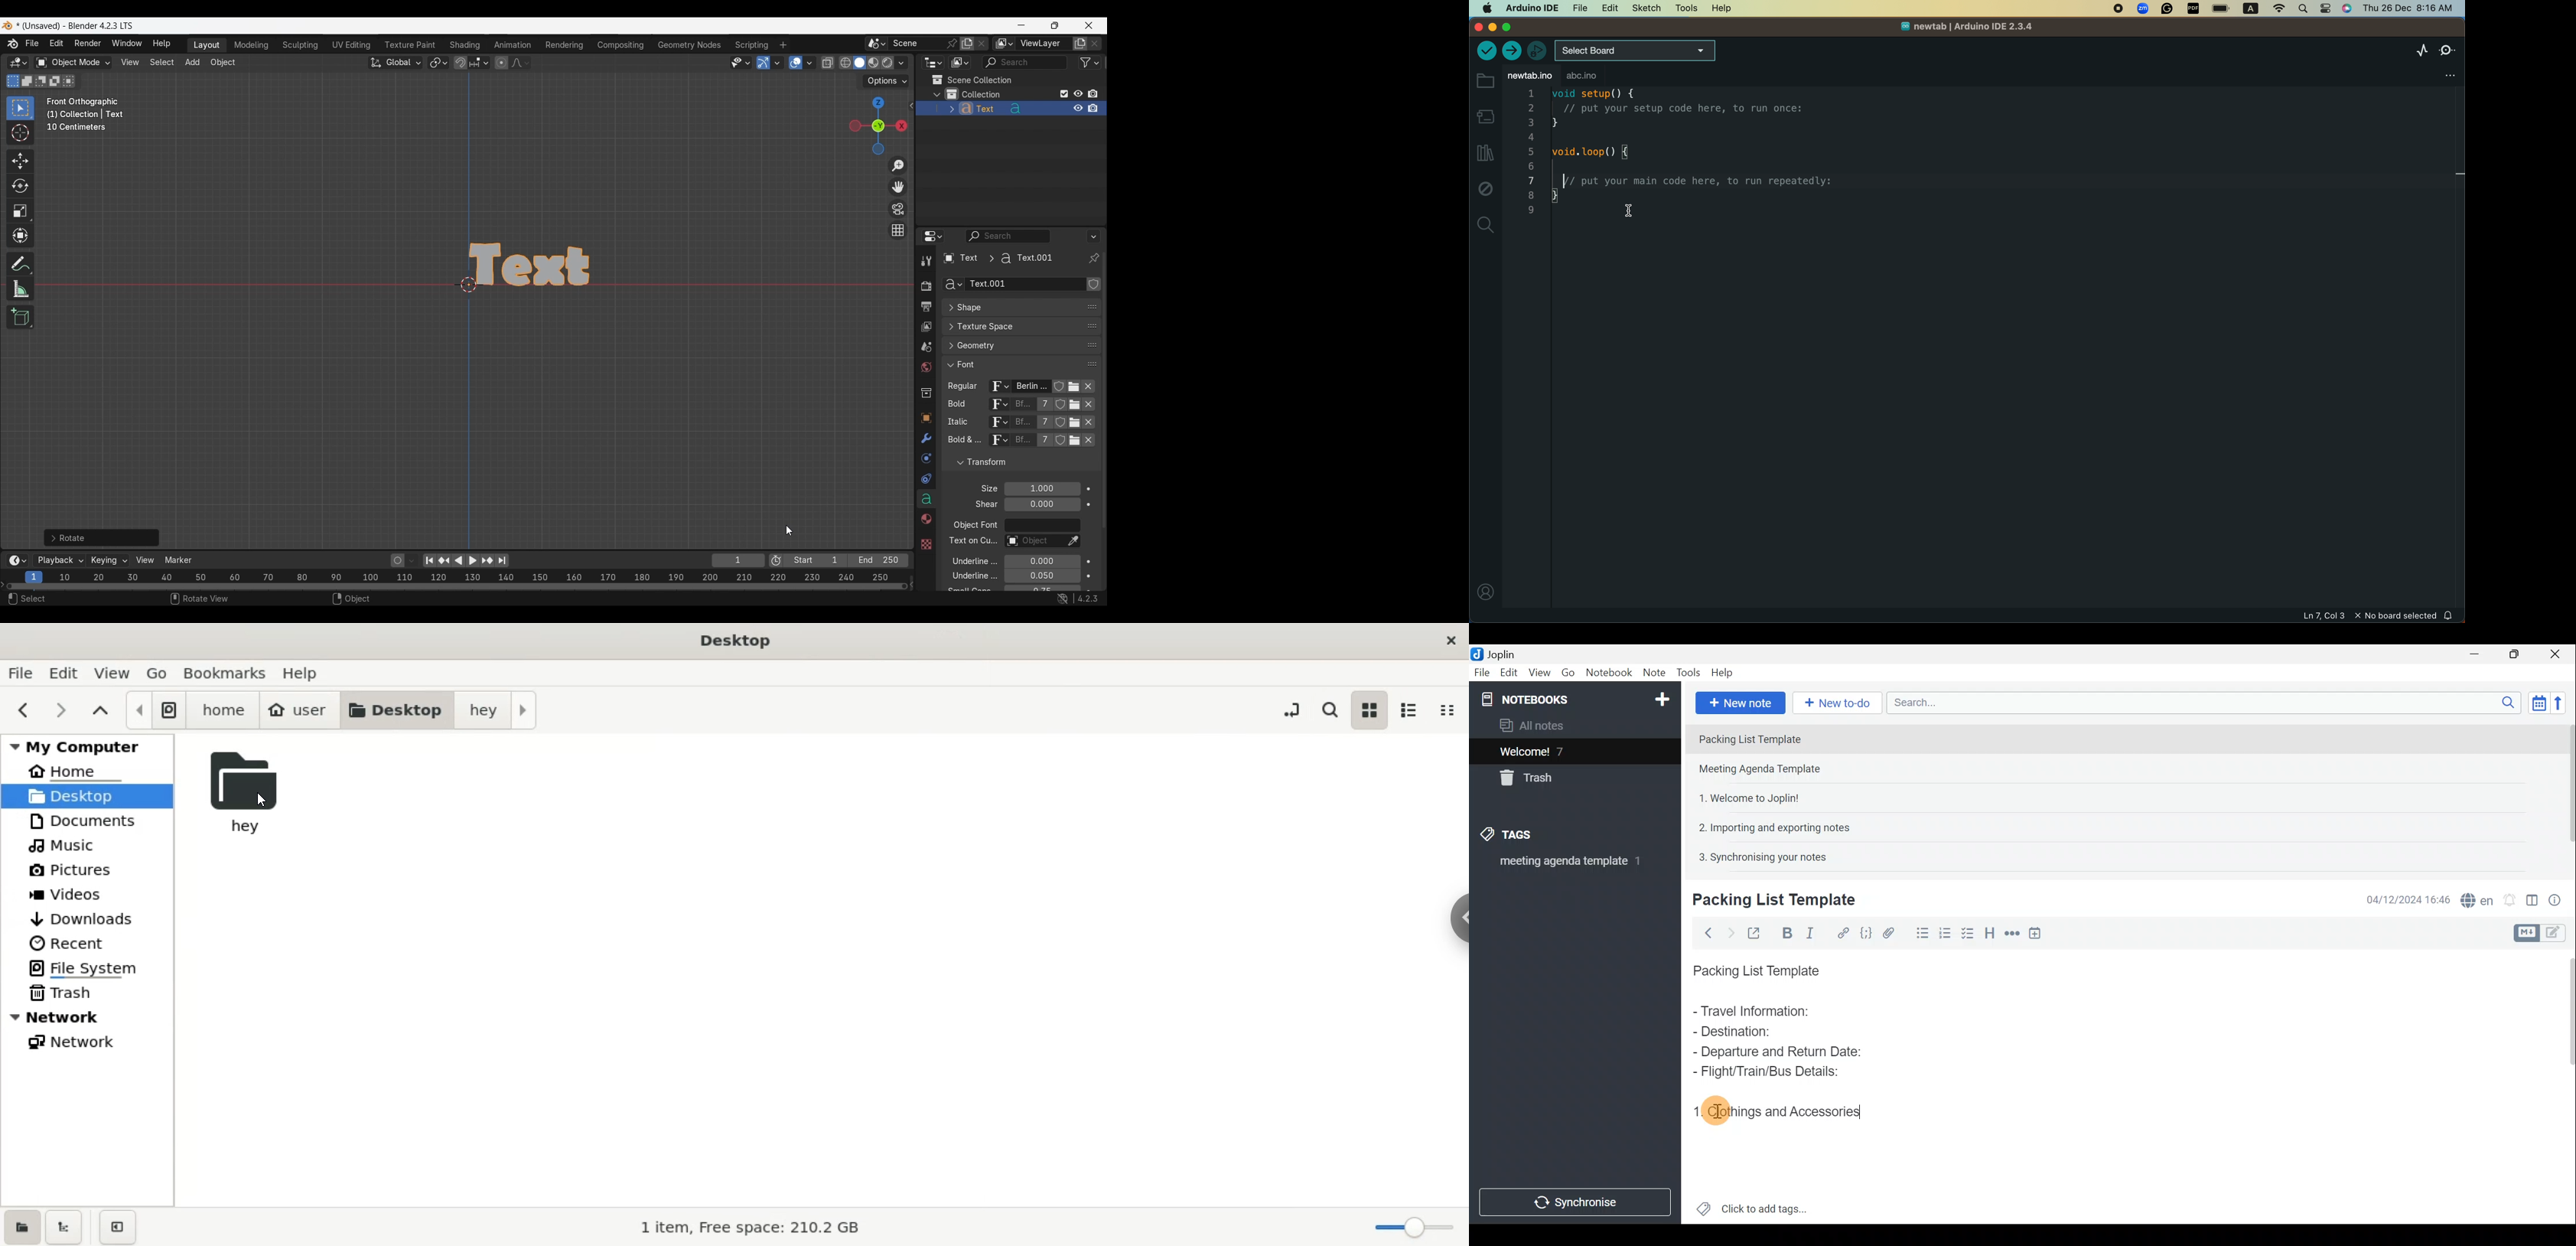 This screenshot has height=1260, width=2576. I want to click on Spell checker, so click(2474, 898).